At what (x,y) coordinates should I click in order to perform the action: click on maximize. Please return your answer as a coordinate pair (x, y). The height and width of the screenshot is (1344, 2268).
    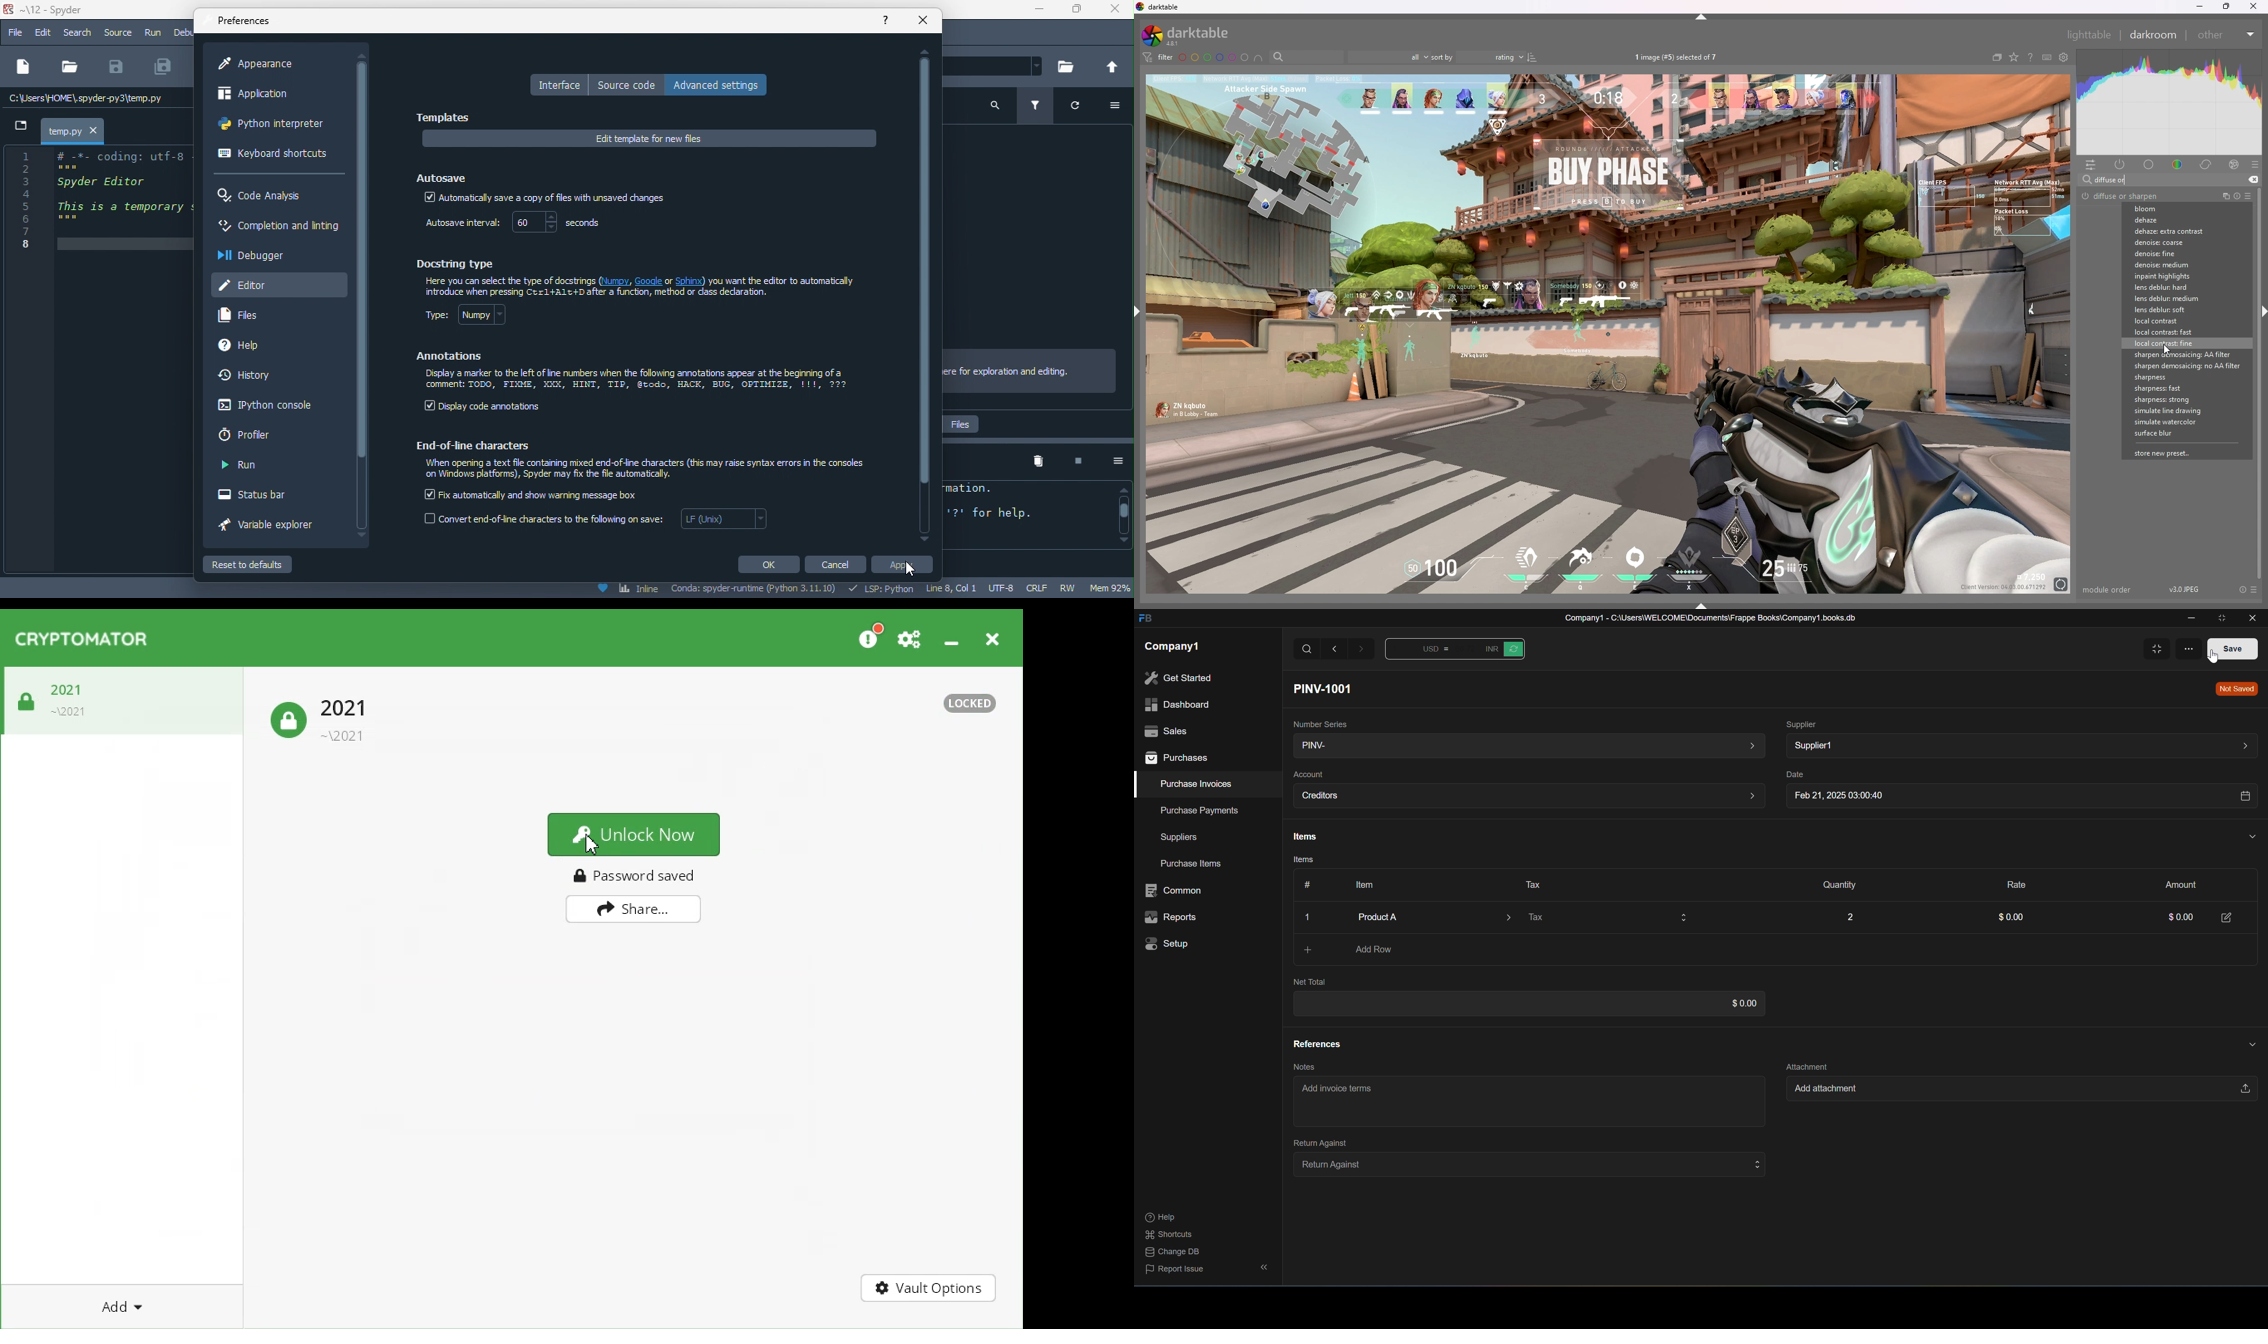
    Looking at the image, I should click on (1075, 12).